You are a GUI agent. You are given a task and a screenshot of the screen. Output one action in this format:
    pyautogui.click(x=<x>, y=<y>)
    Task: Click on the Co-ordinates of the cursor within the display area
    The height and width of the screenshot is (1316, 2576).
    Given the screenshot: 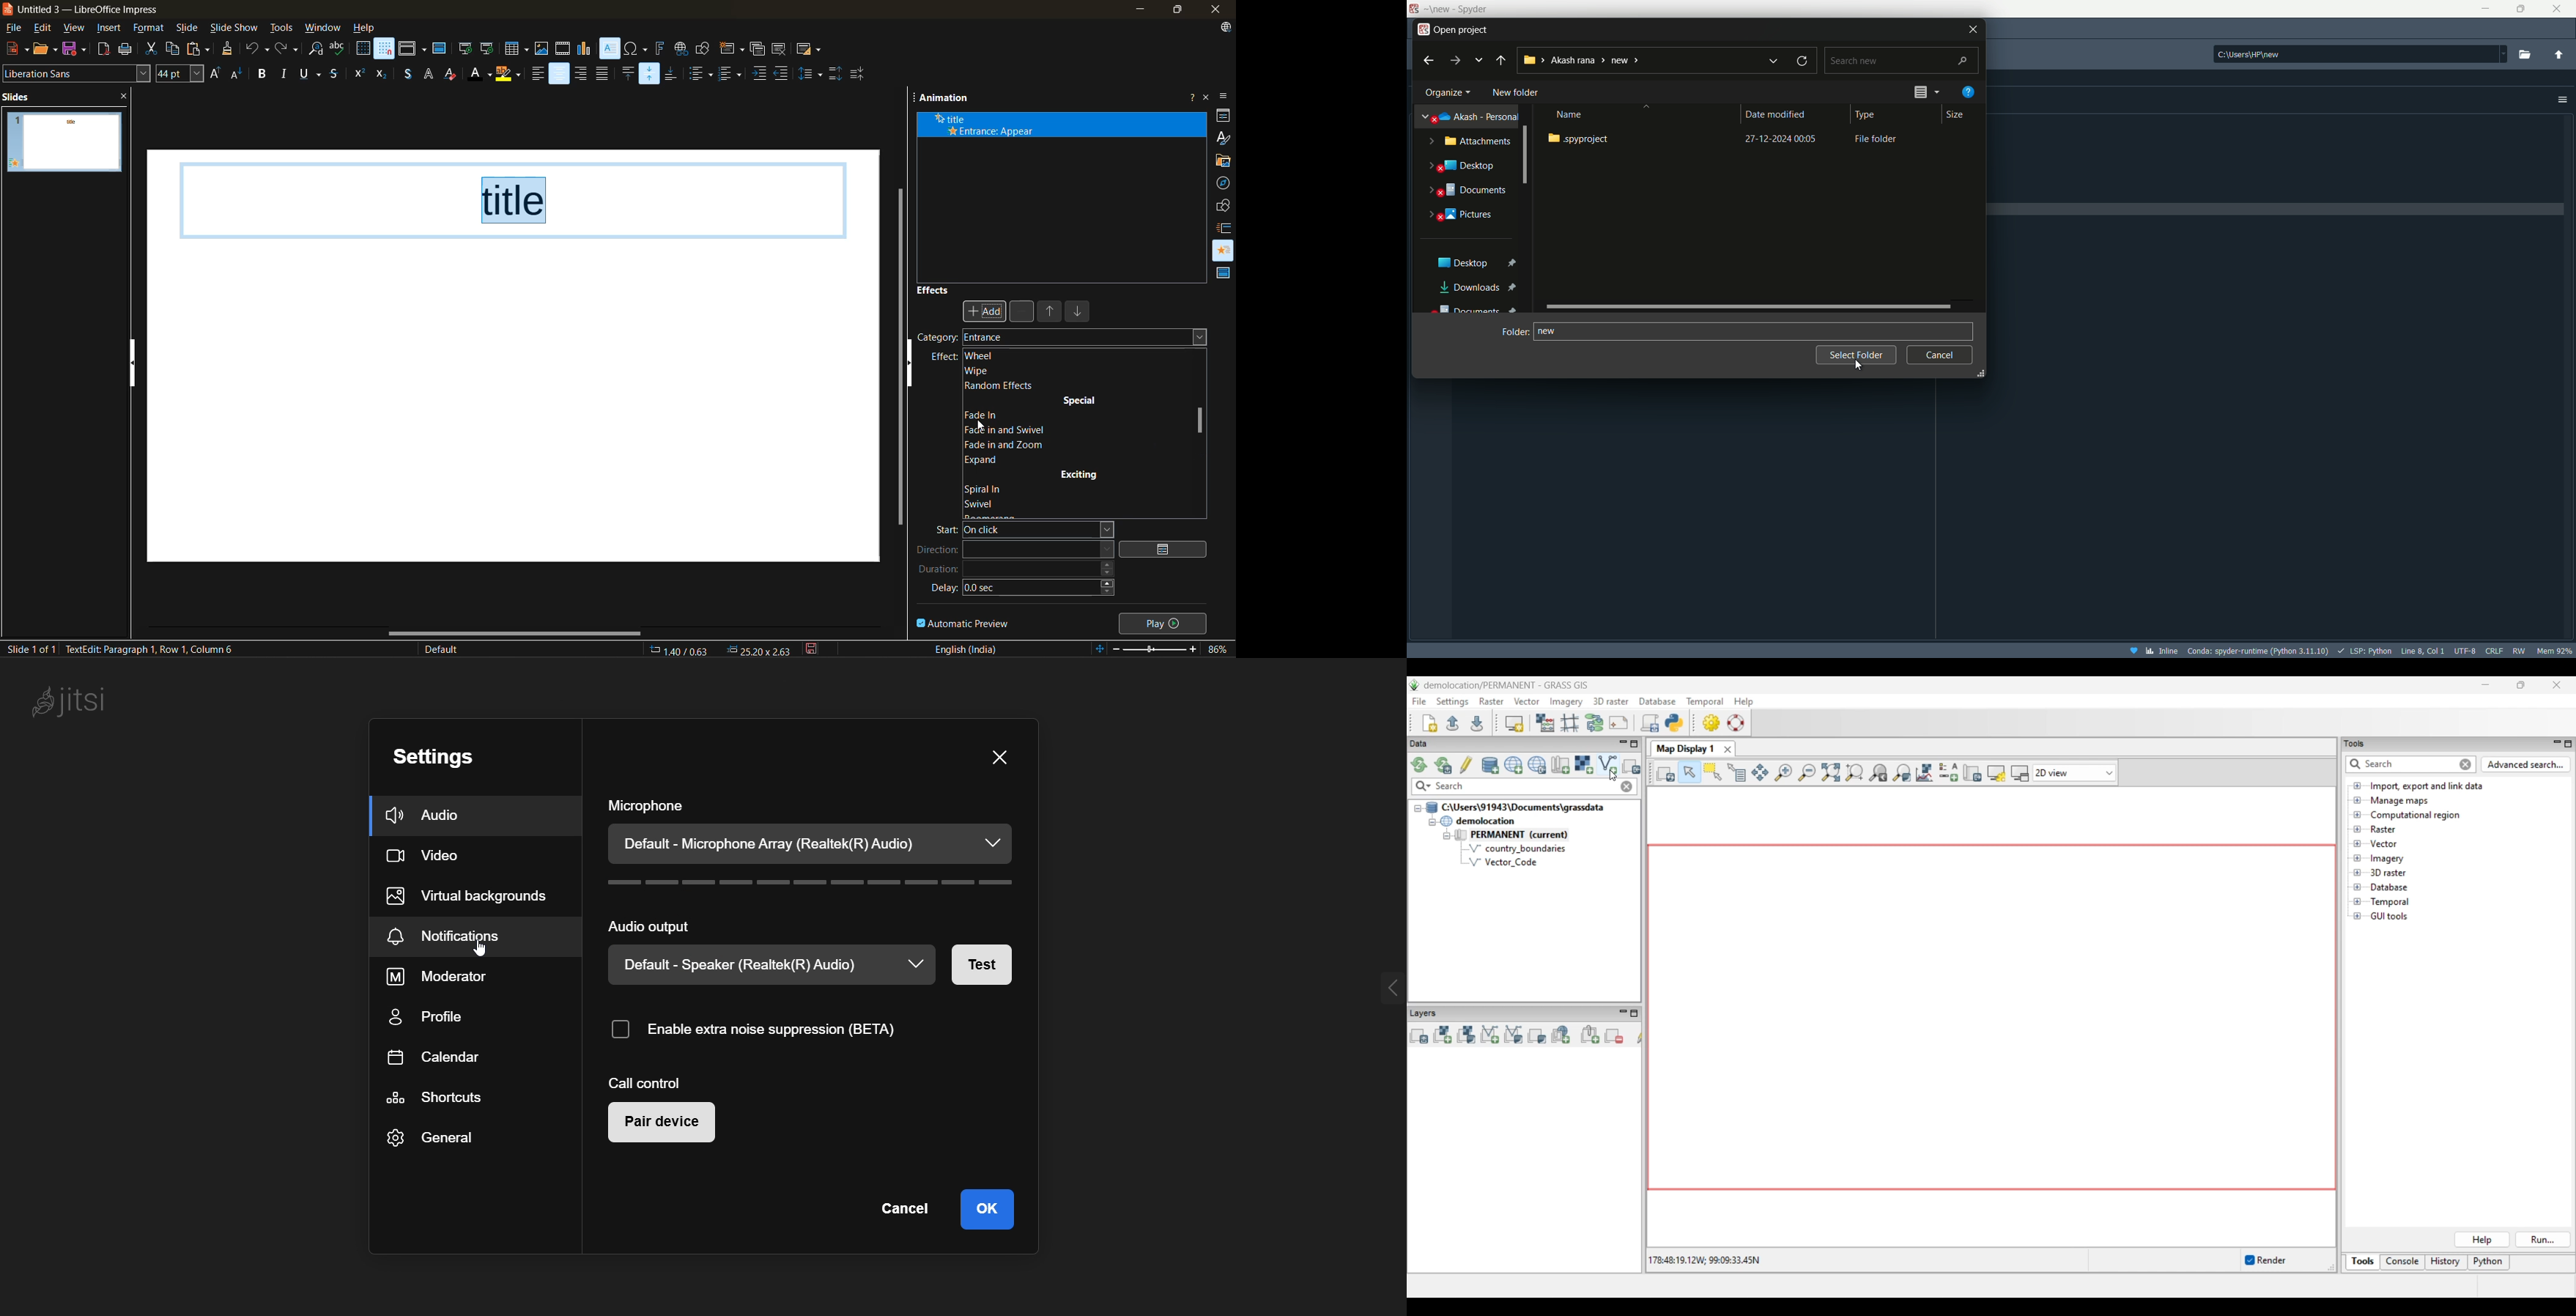 What is the action you would take?
    pyautogui.click(x=1705, y=1261)
    